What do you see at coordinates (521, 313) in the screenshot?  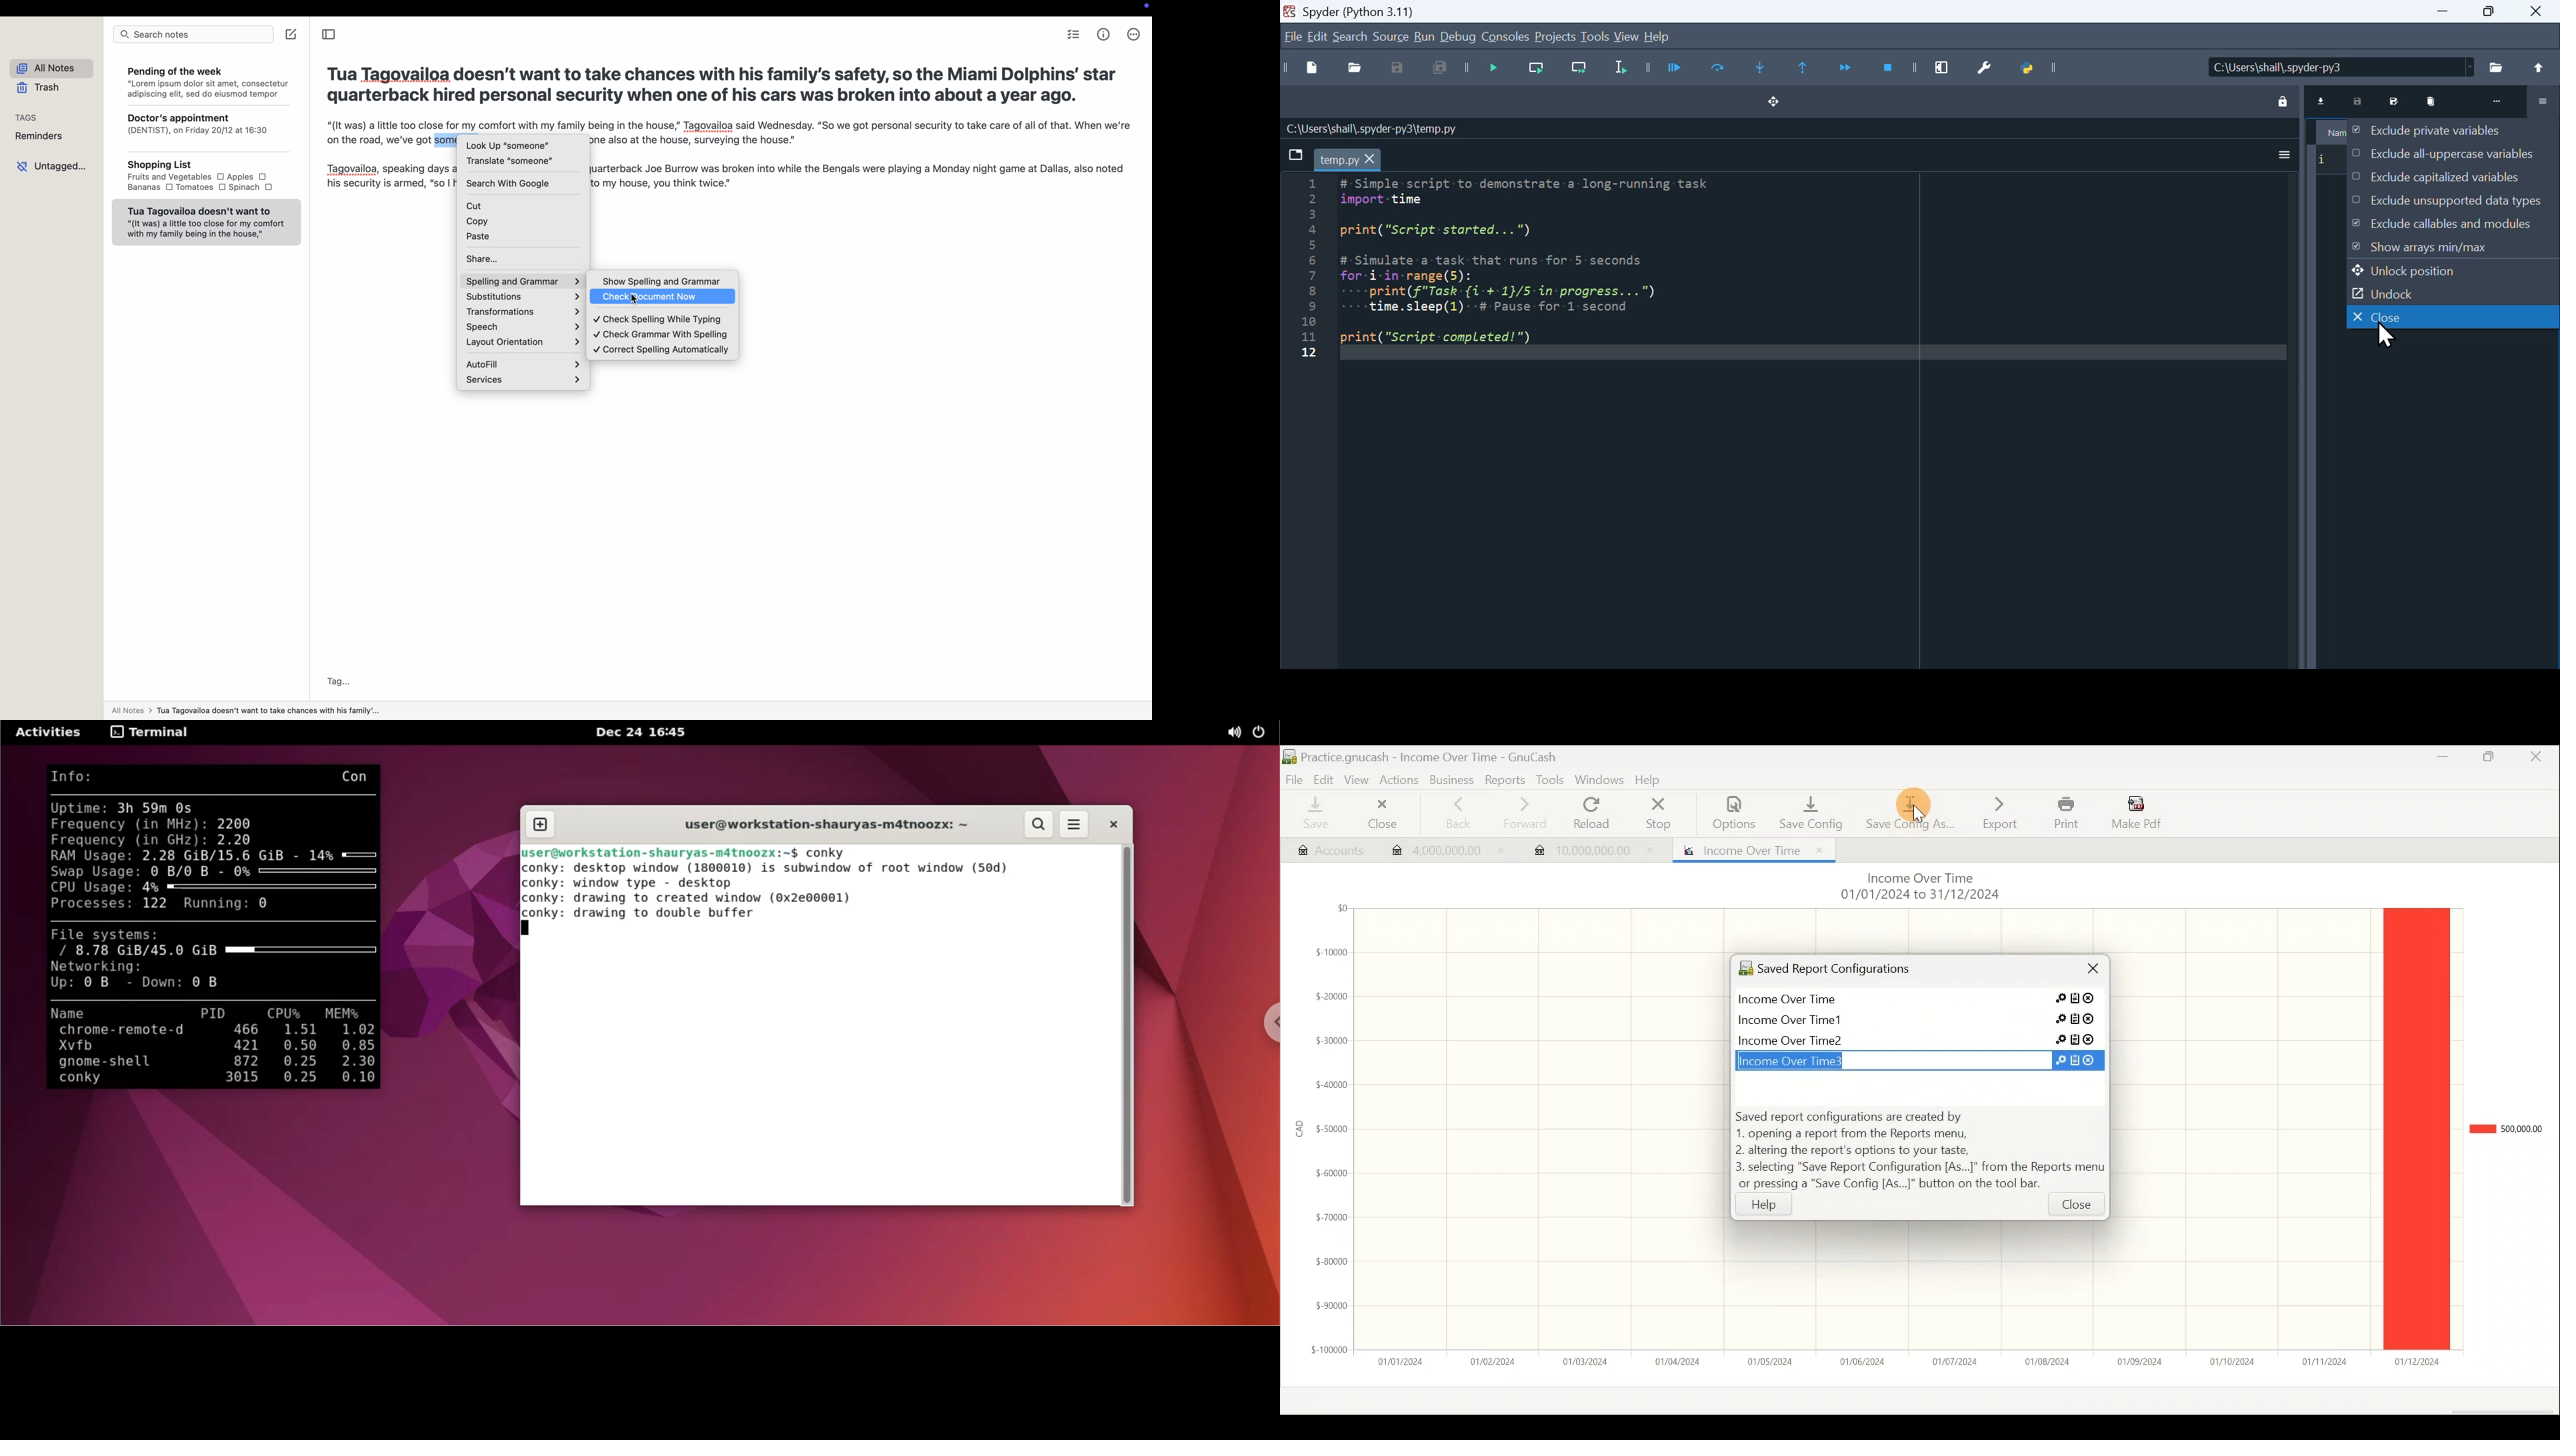 I see `transformations` at bounding box center [521, 313].